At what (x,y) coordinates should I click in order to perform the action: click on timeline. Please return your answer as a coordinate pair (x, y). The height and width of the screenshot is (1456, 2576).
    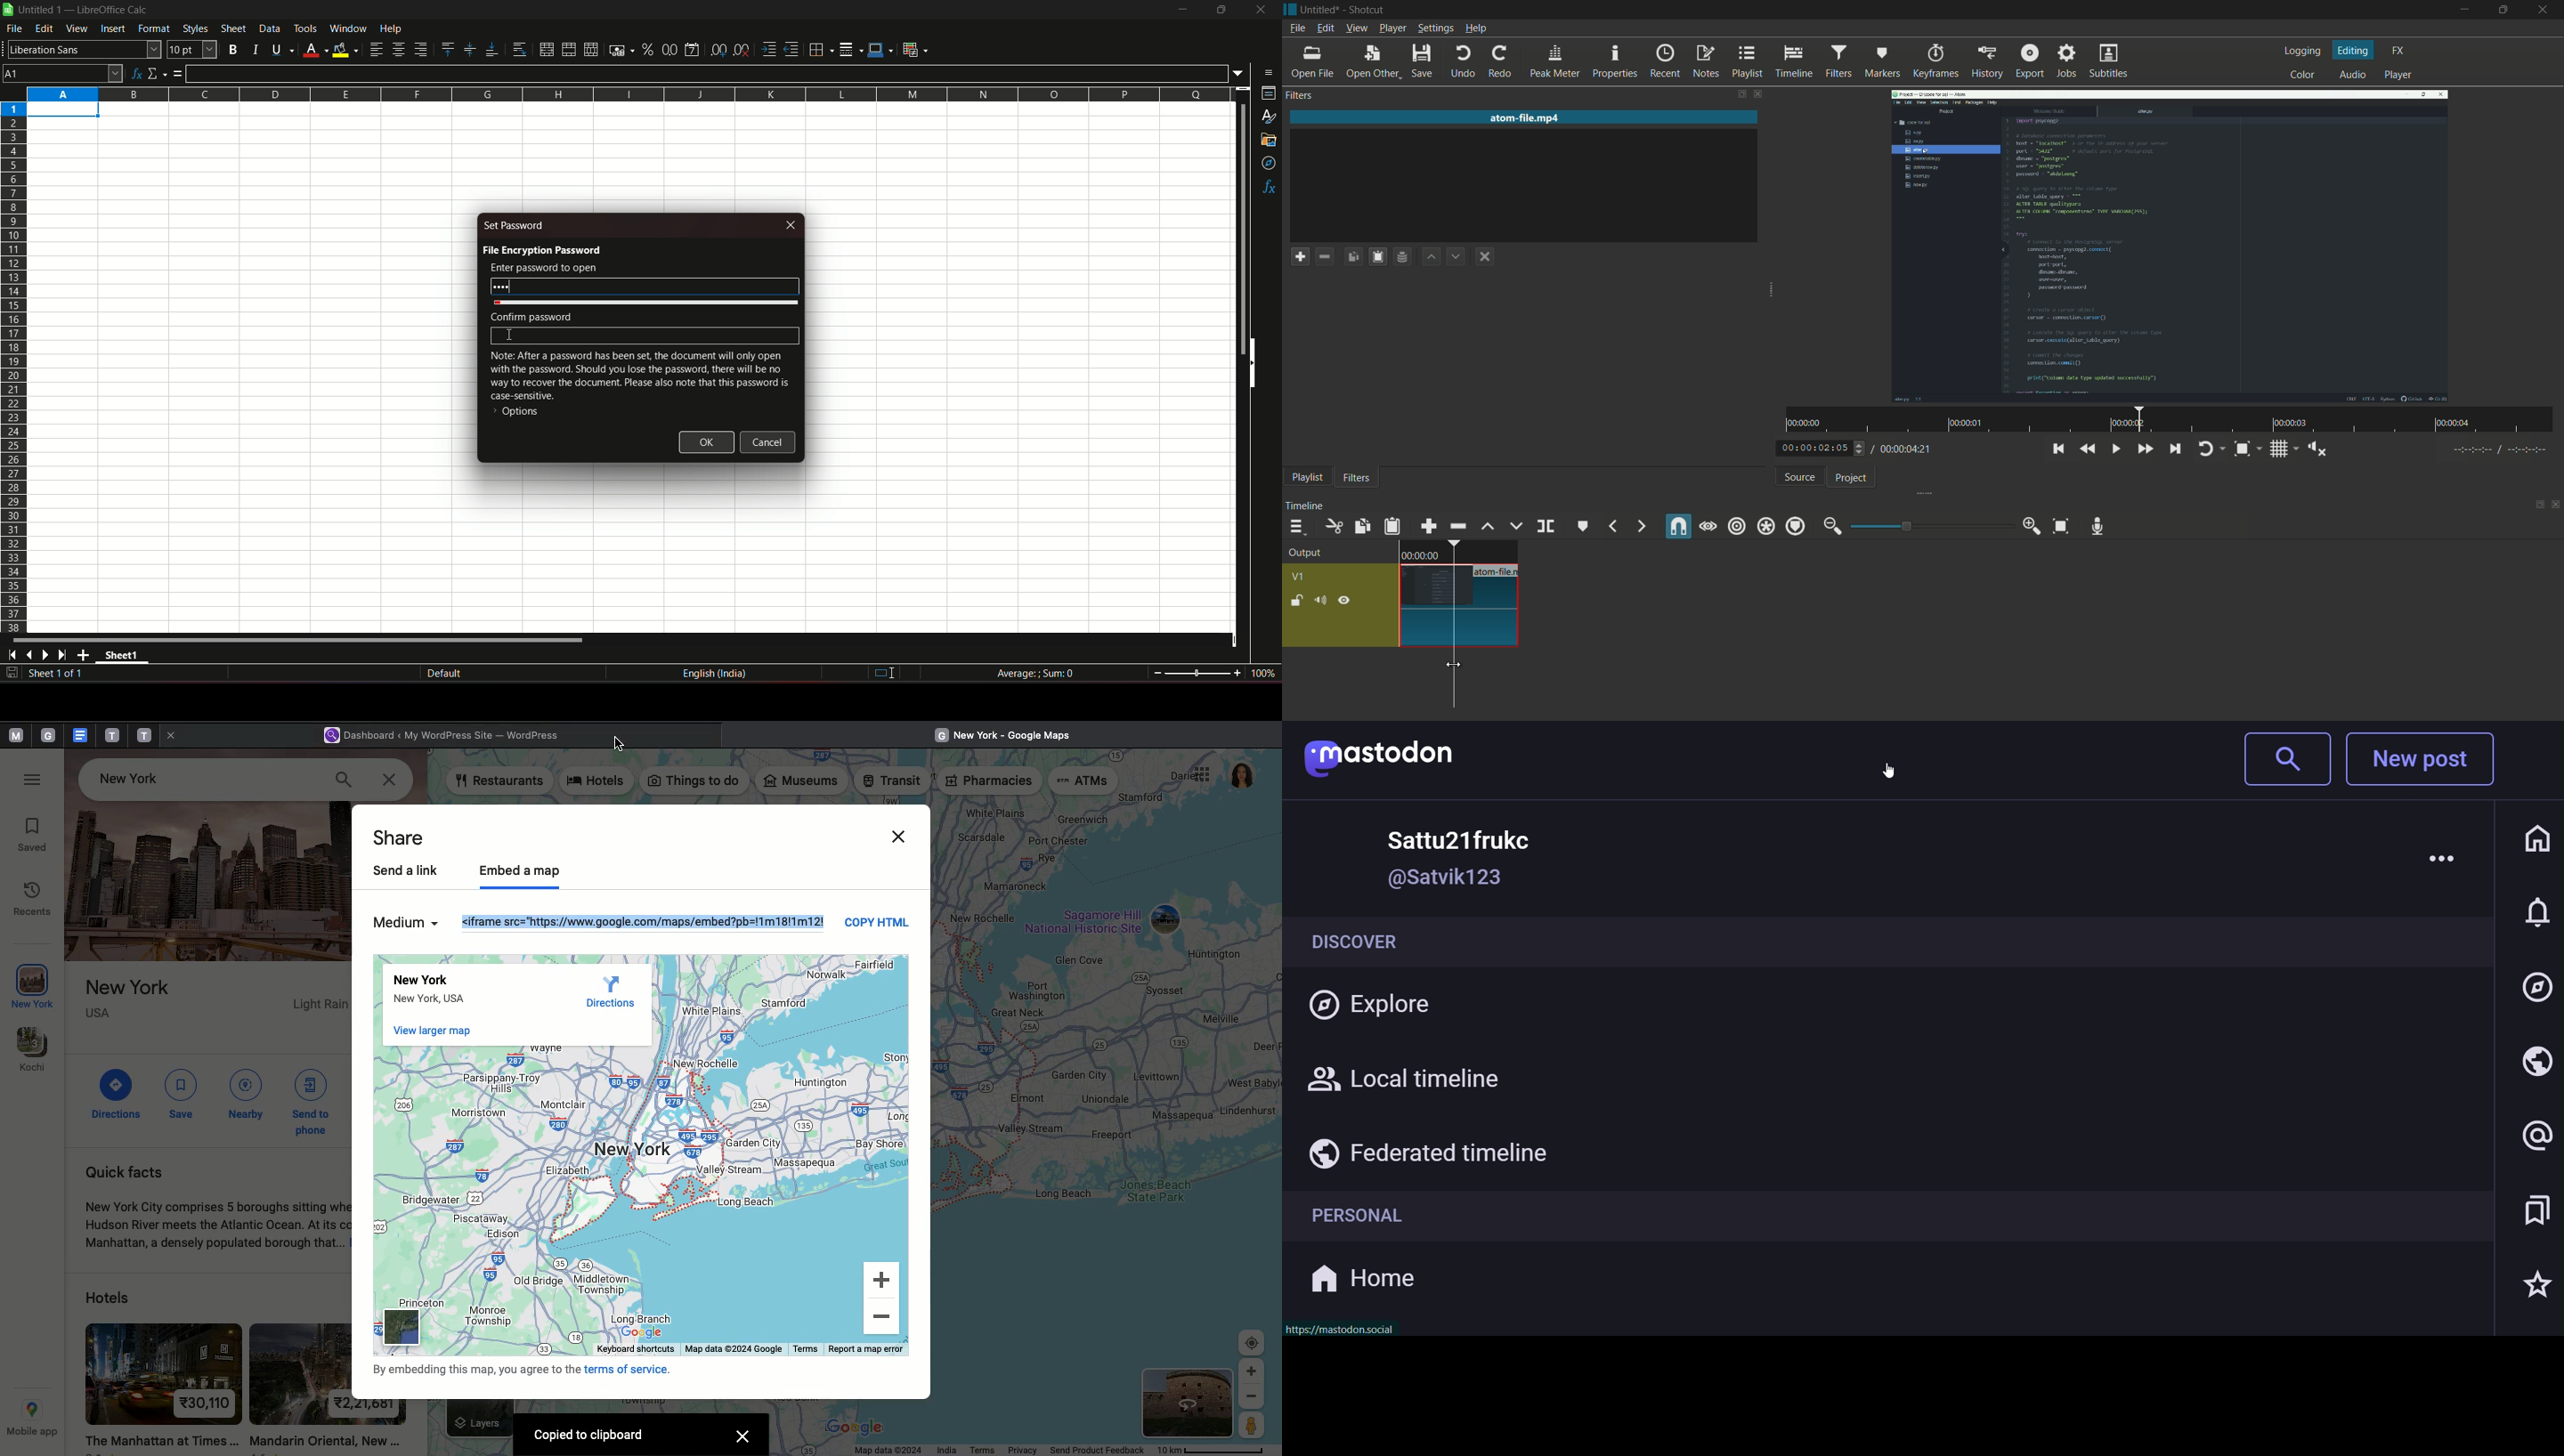
    Looking at the image, I should click on (1793, 62).